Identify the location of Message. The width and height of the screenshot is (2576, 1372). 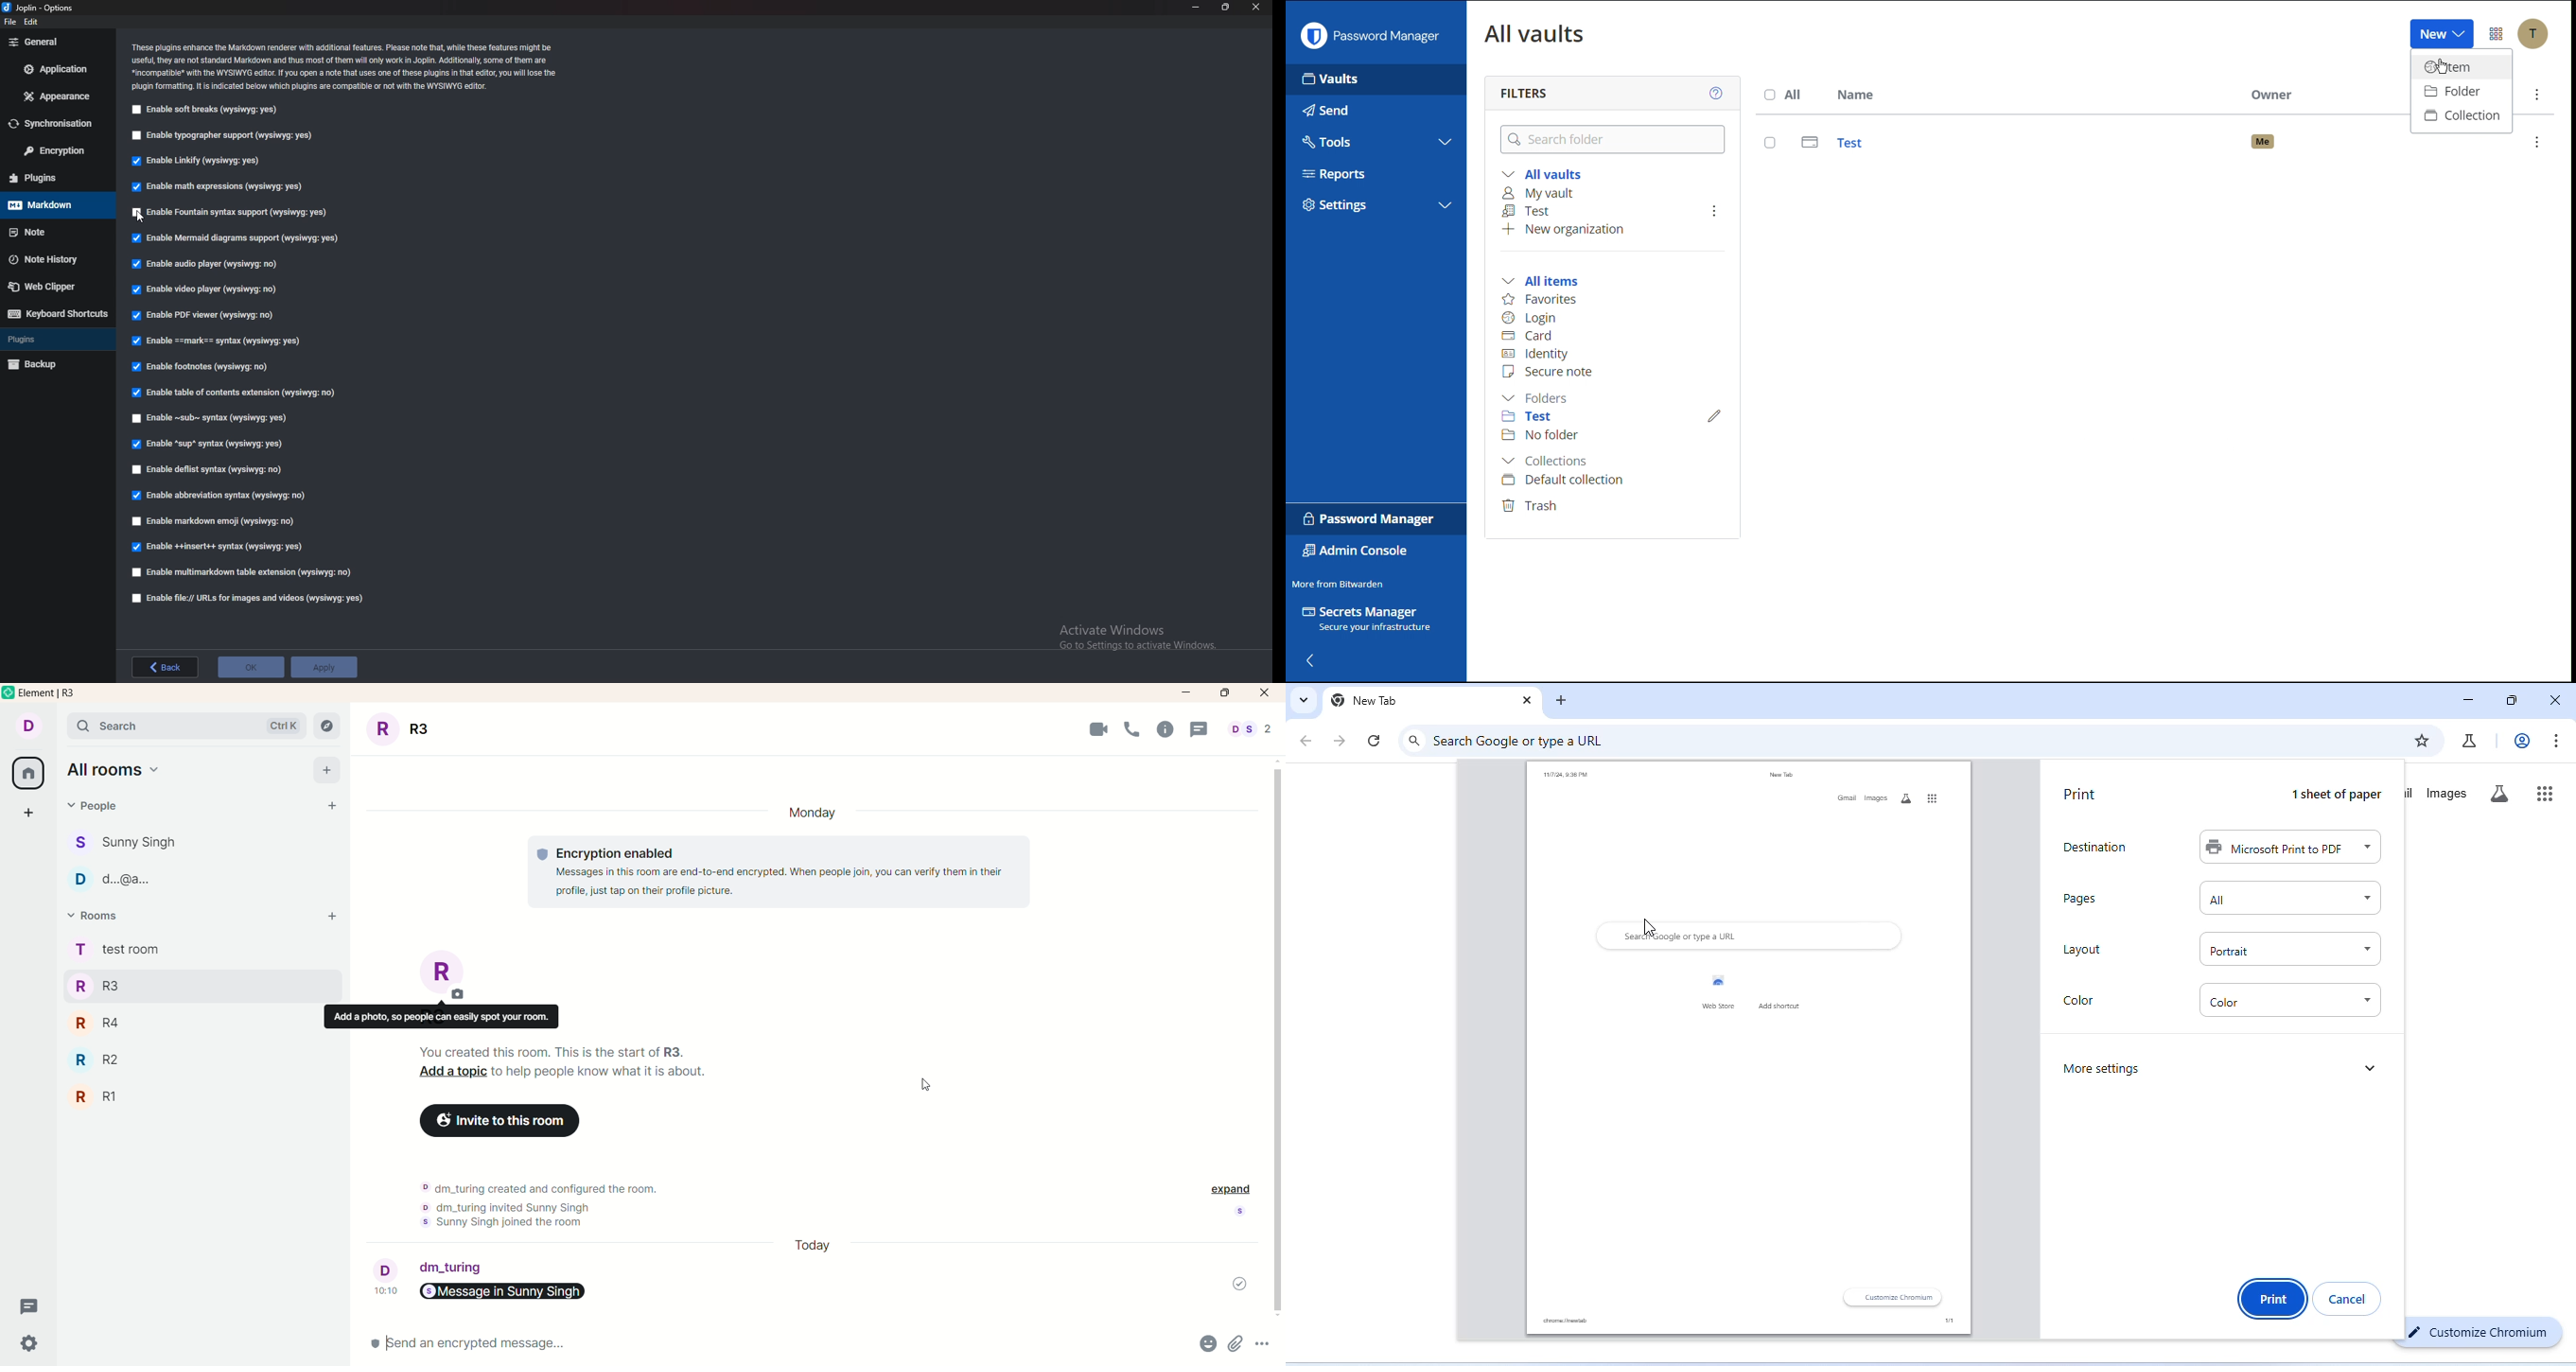
(1202, 728).